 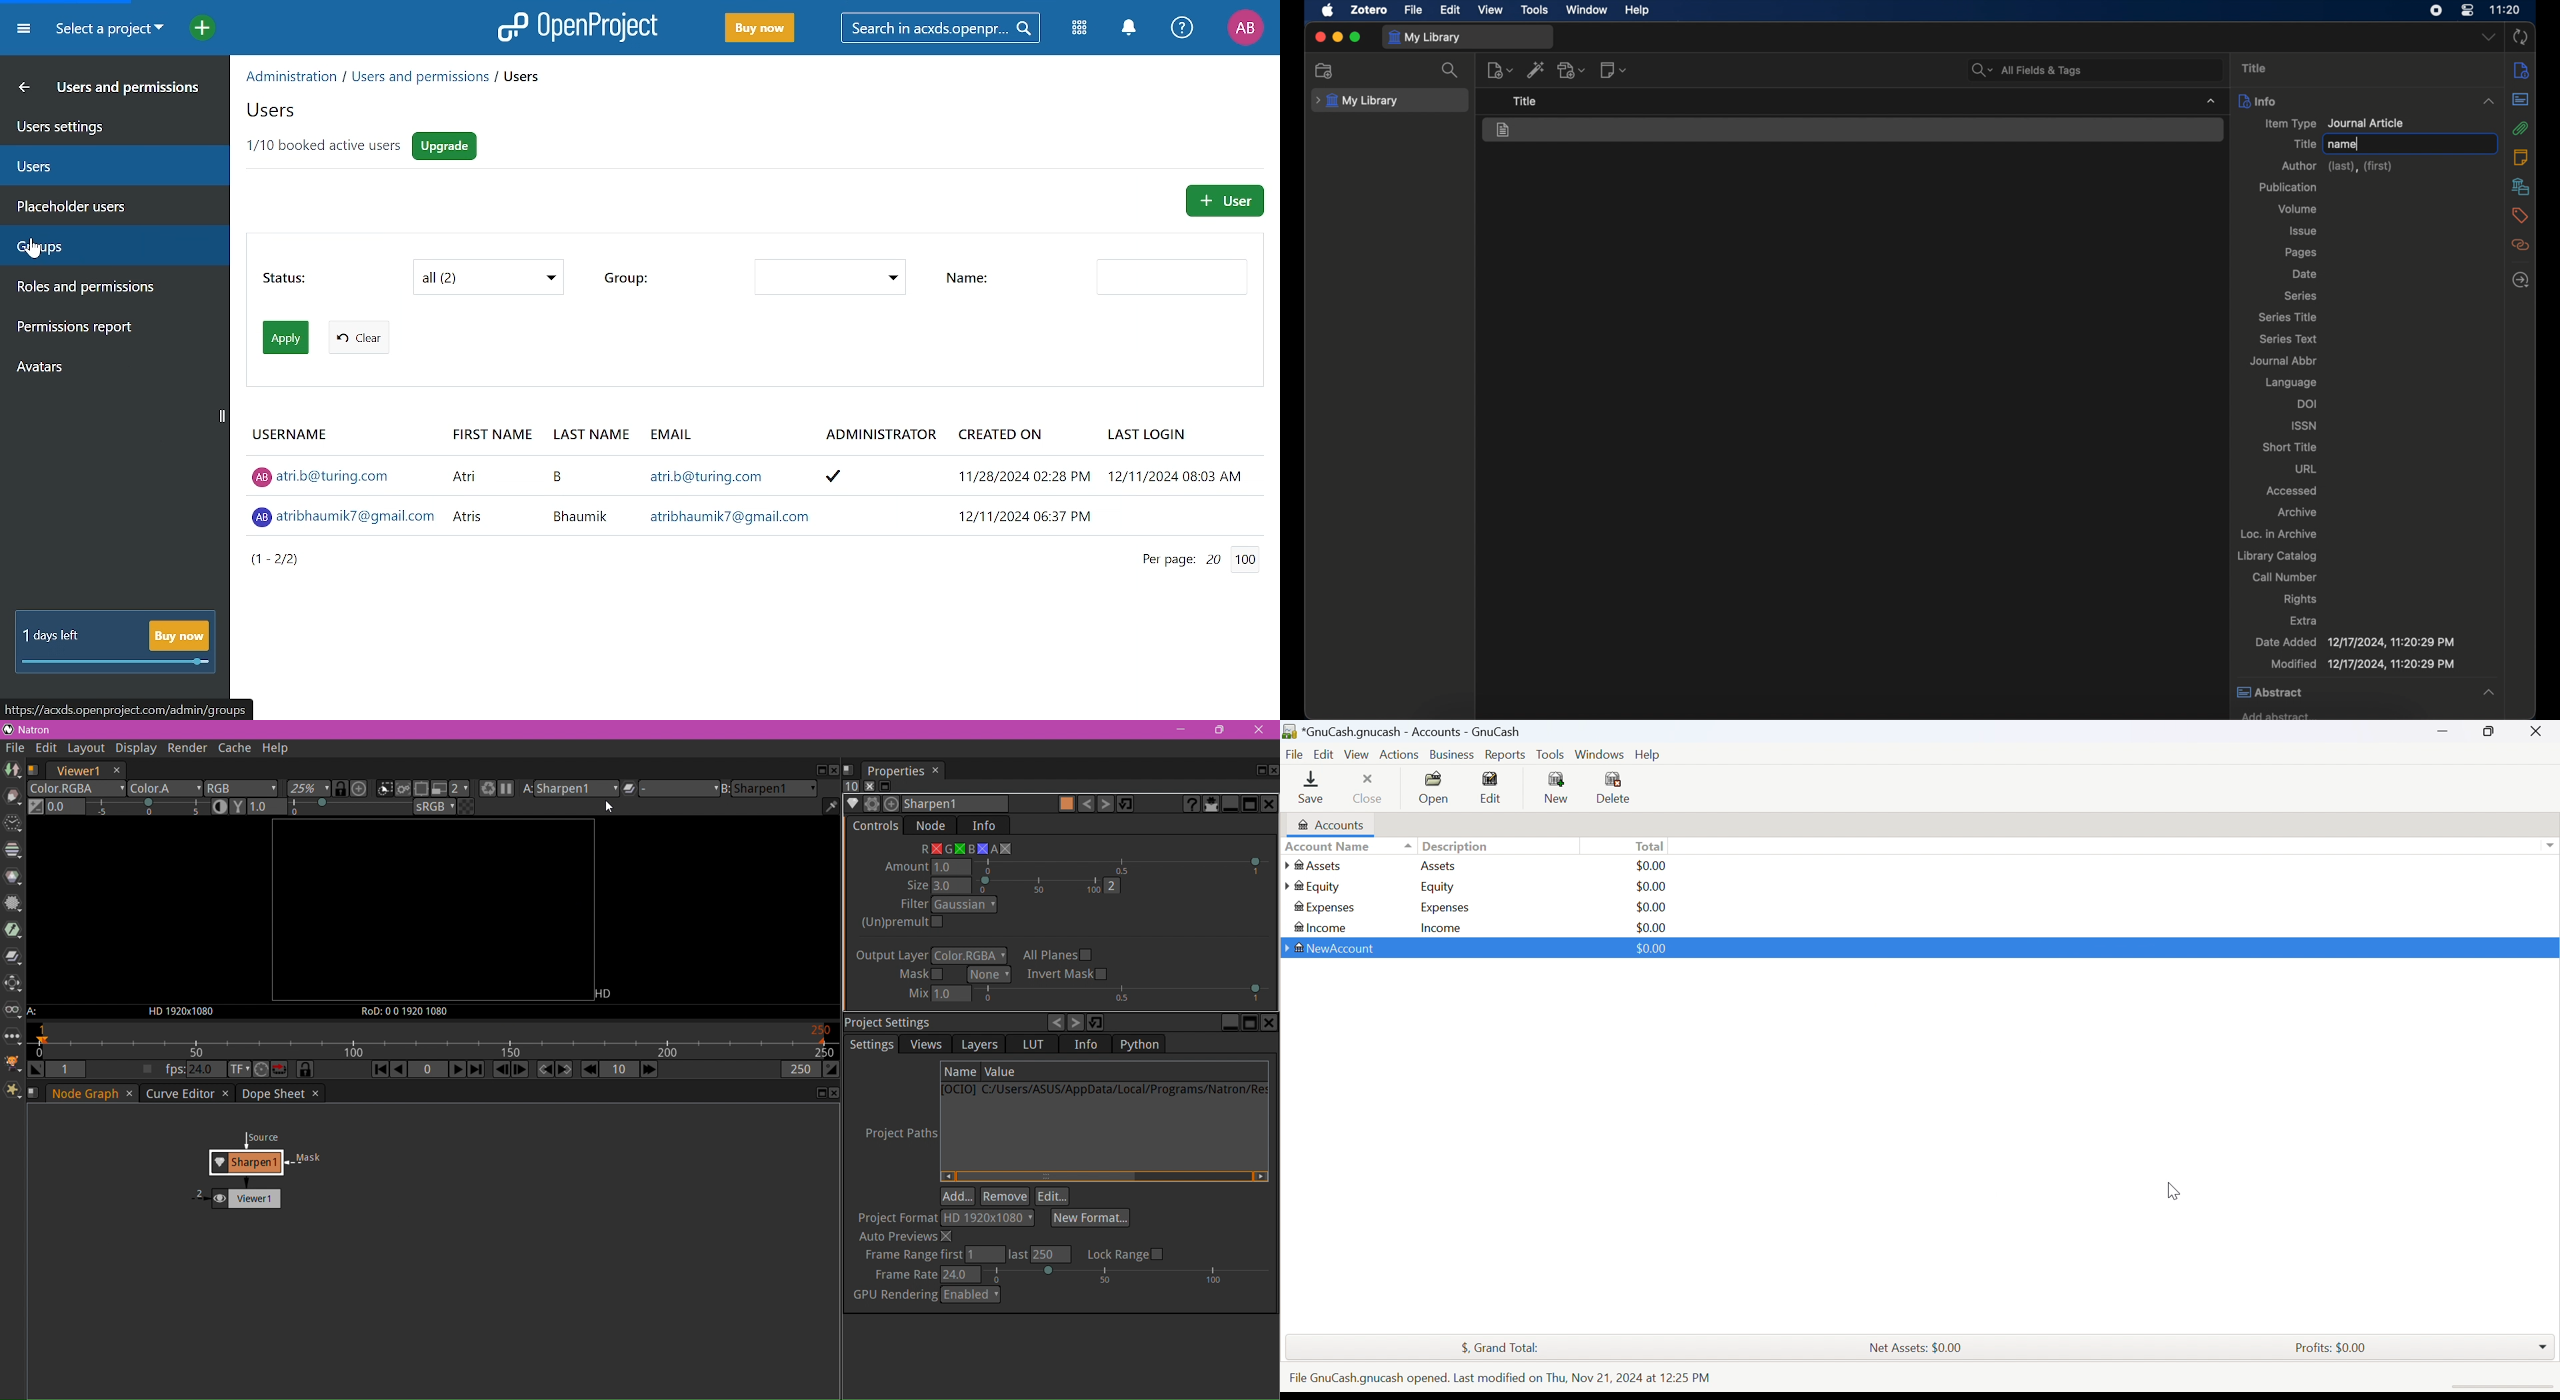 I want to click on loc. in archive, so click(x=2279, y=533).